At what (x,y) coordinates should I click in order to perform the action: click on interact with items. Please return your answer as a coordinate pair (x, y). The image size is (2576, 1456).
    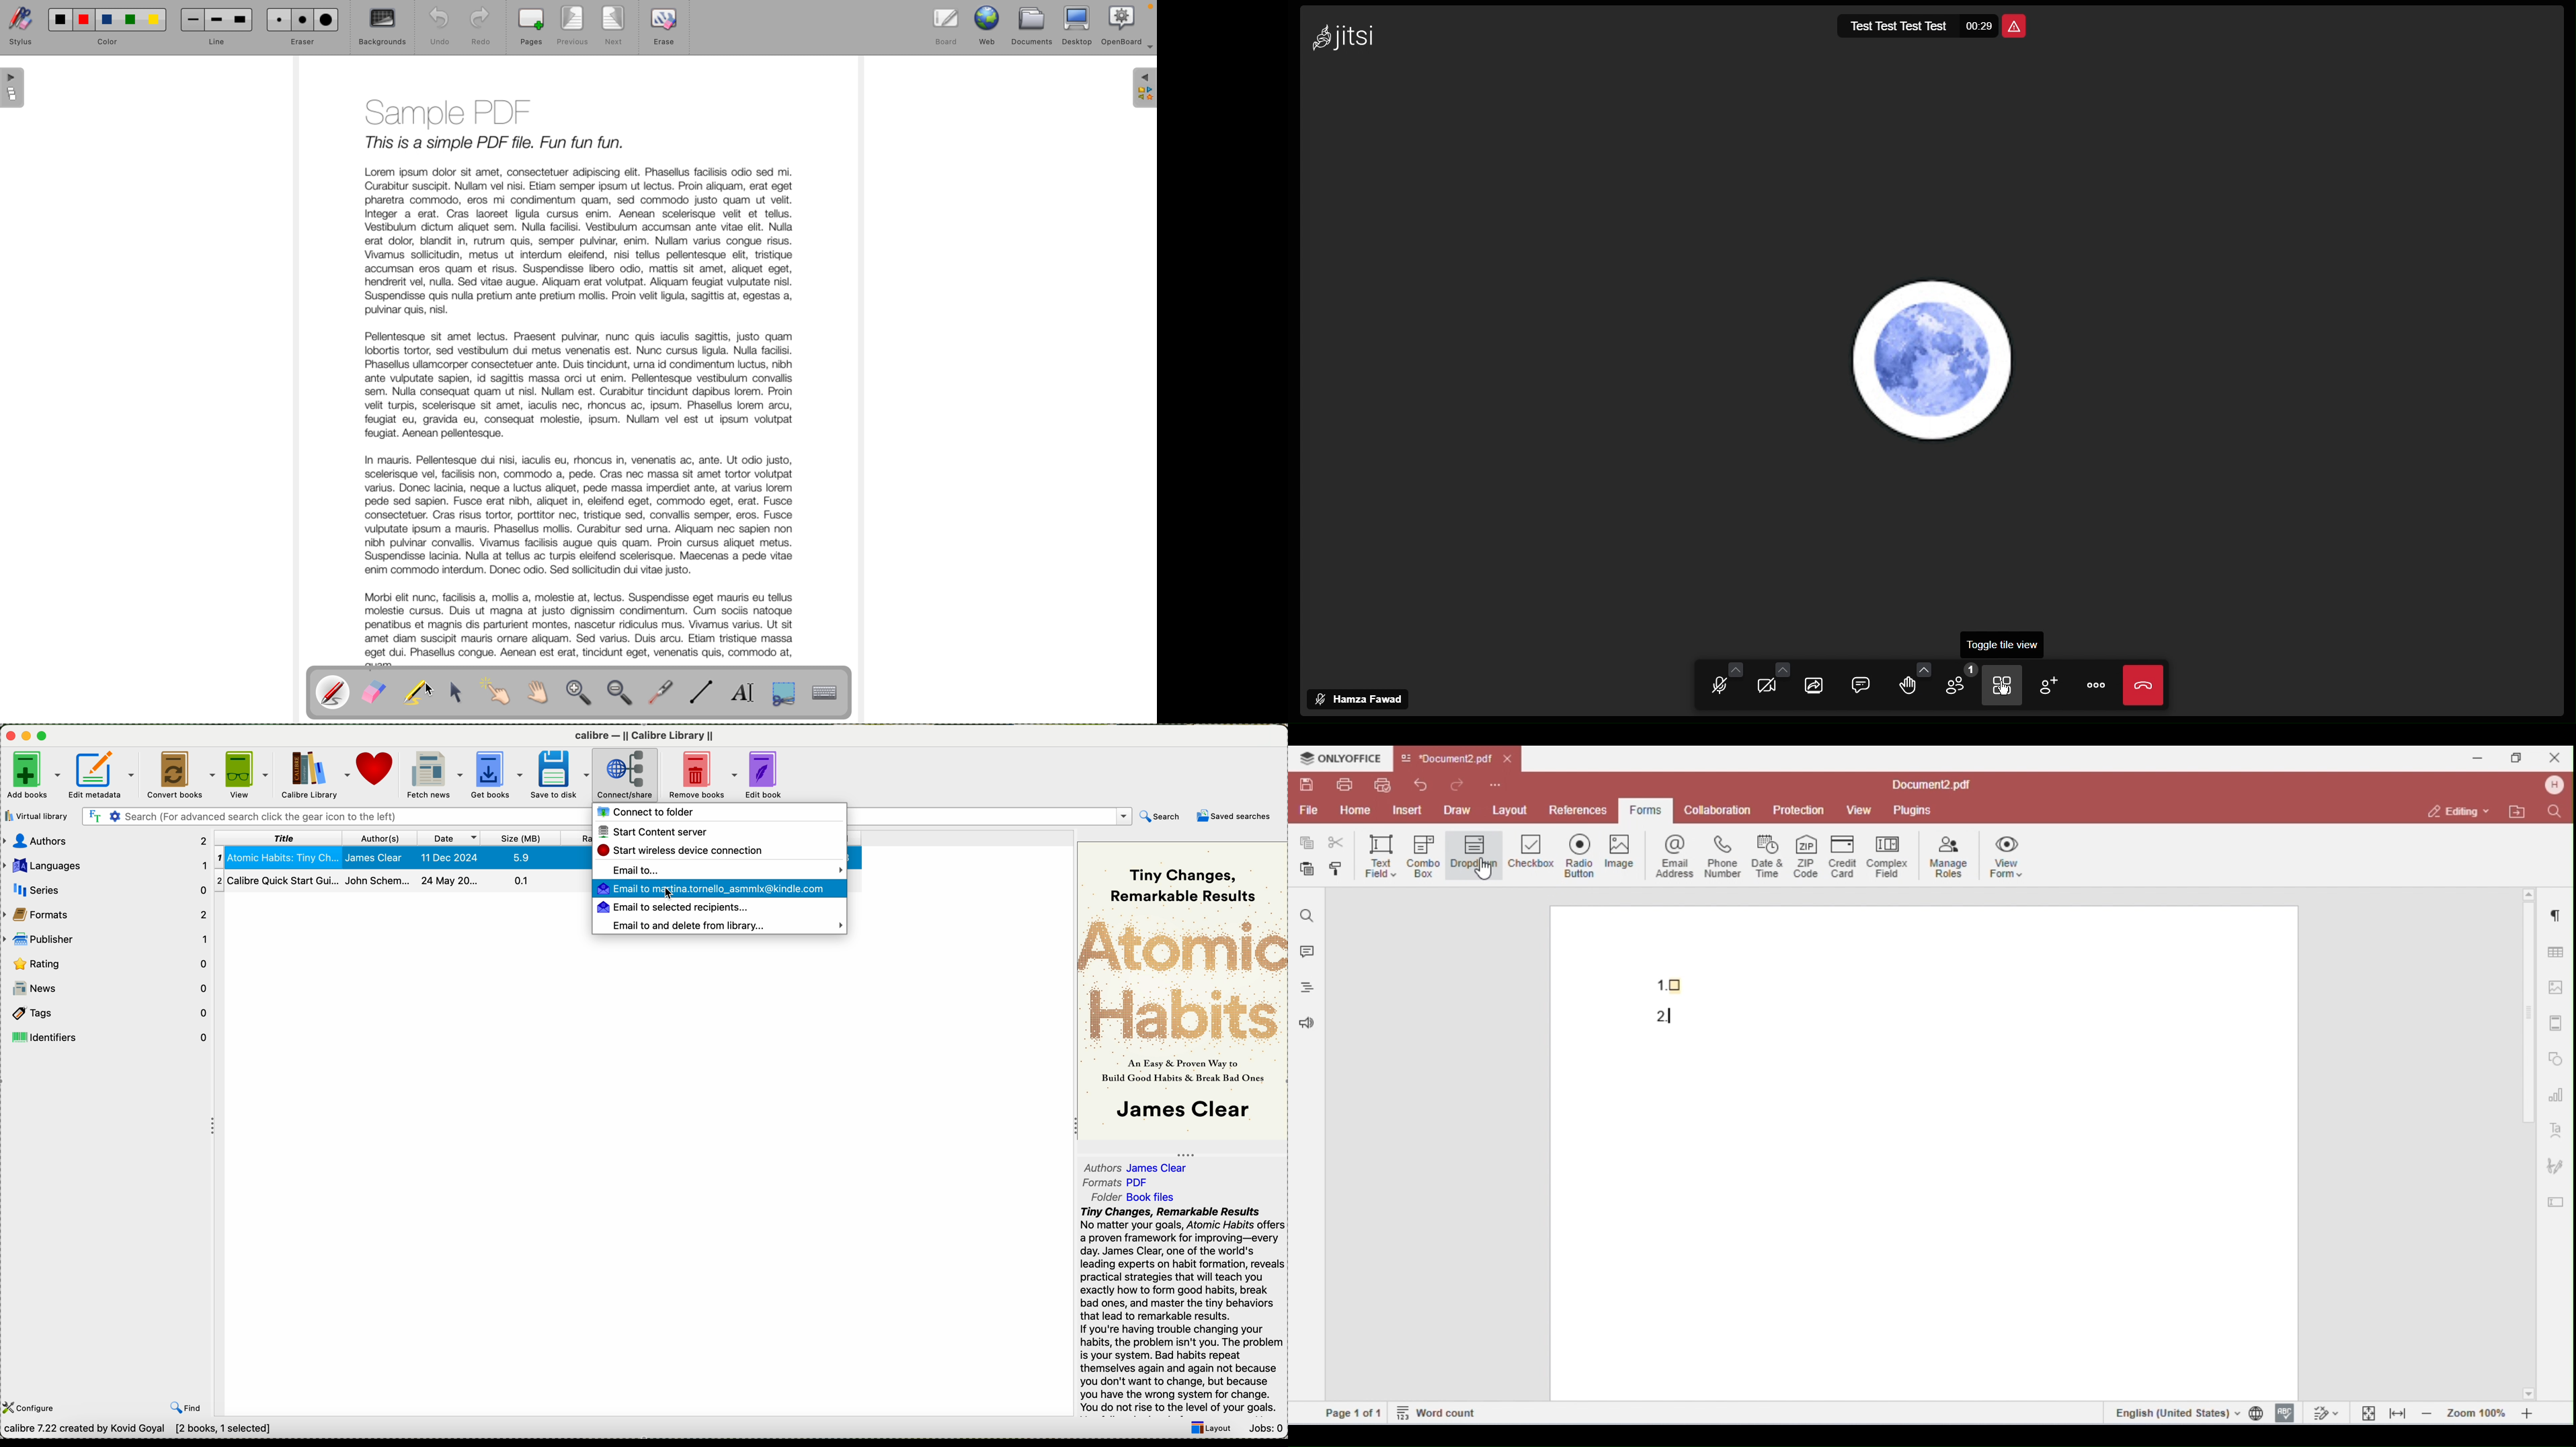
    Looking at the image, I should click on (501, 696).